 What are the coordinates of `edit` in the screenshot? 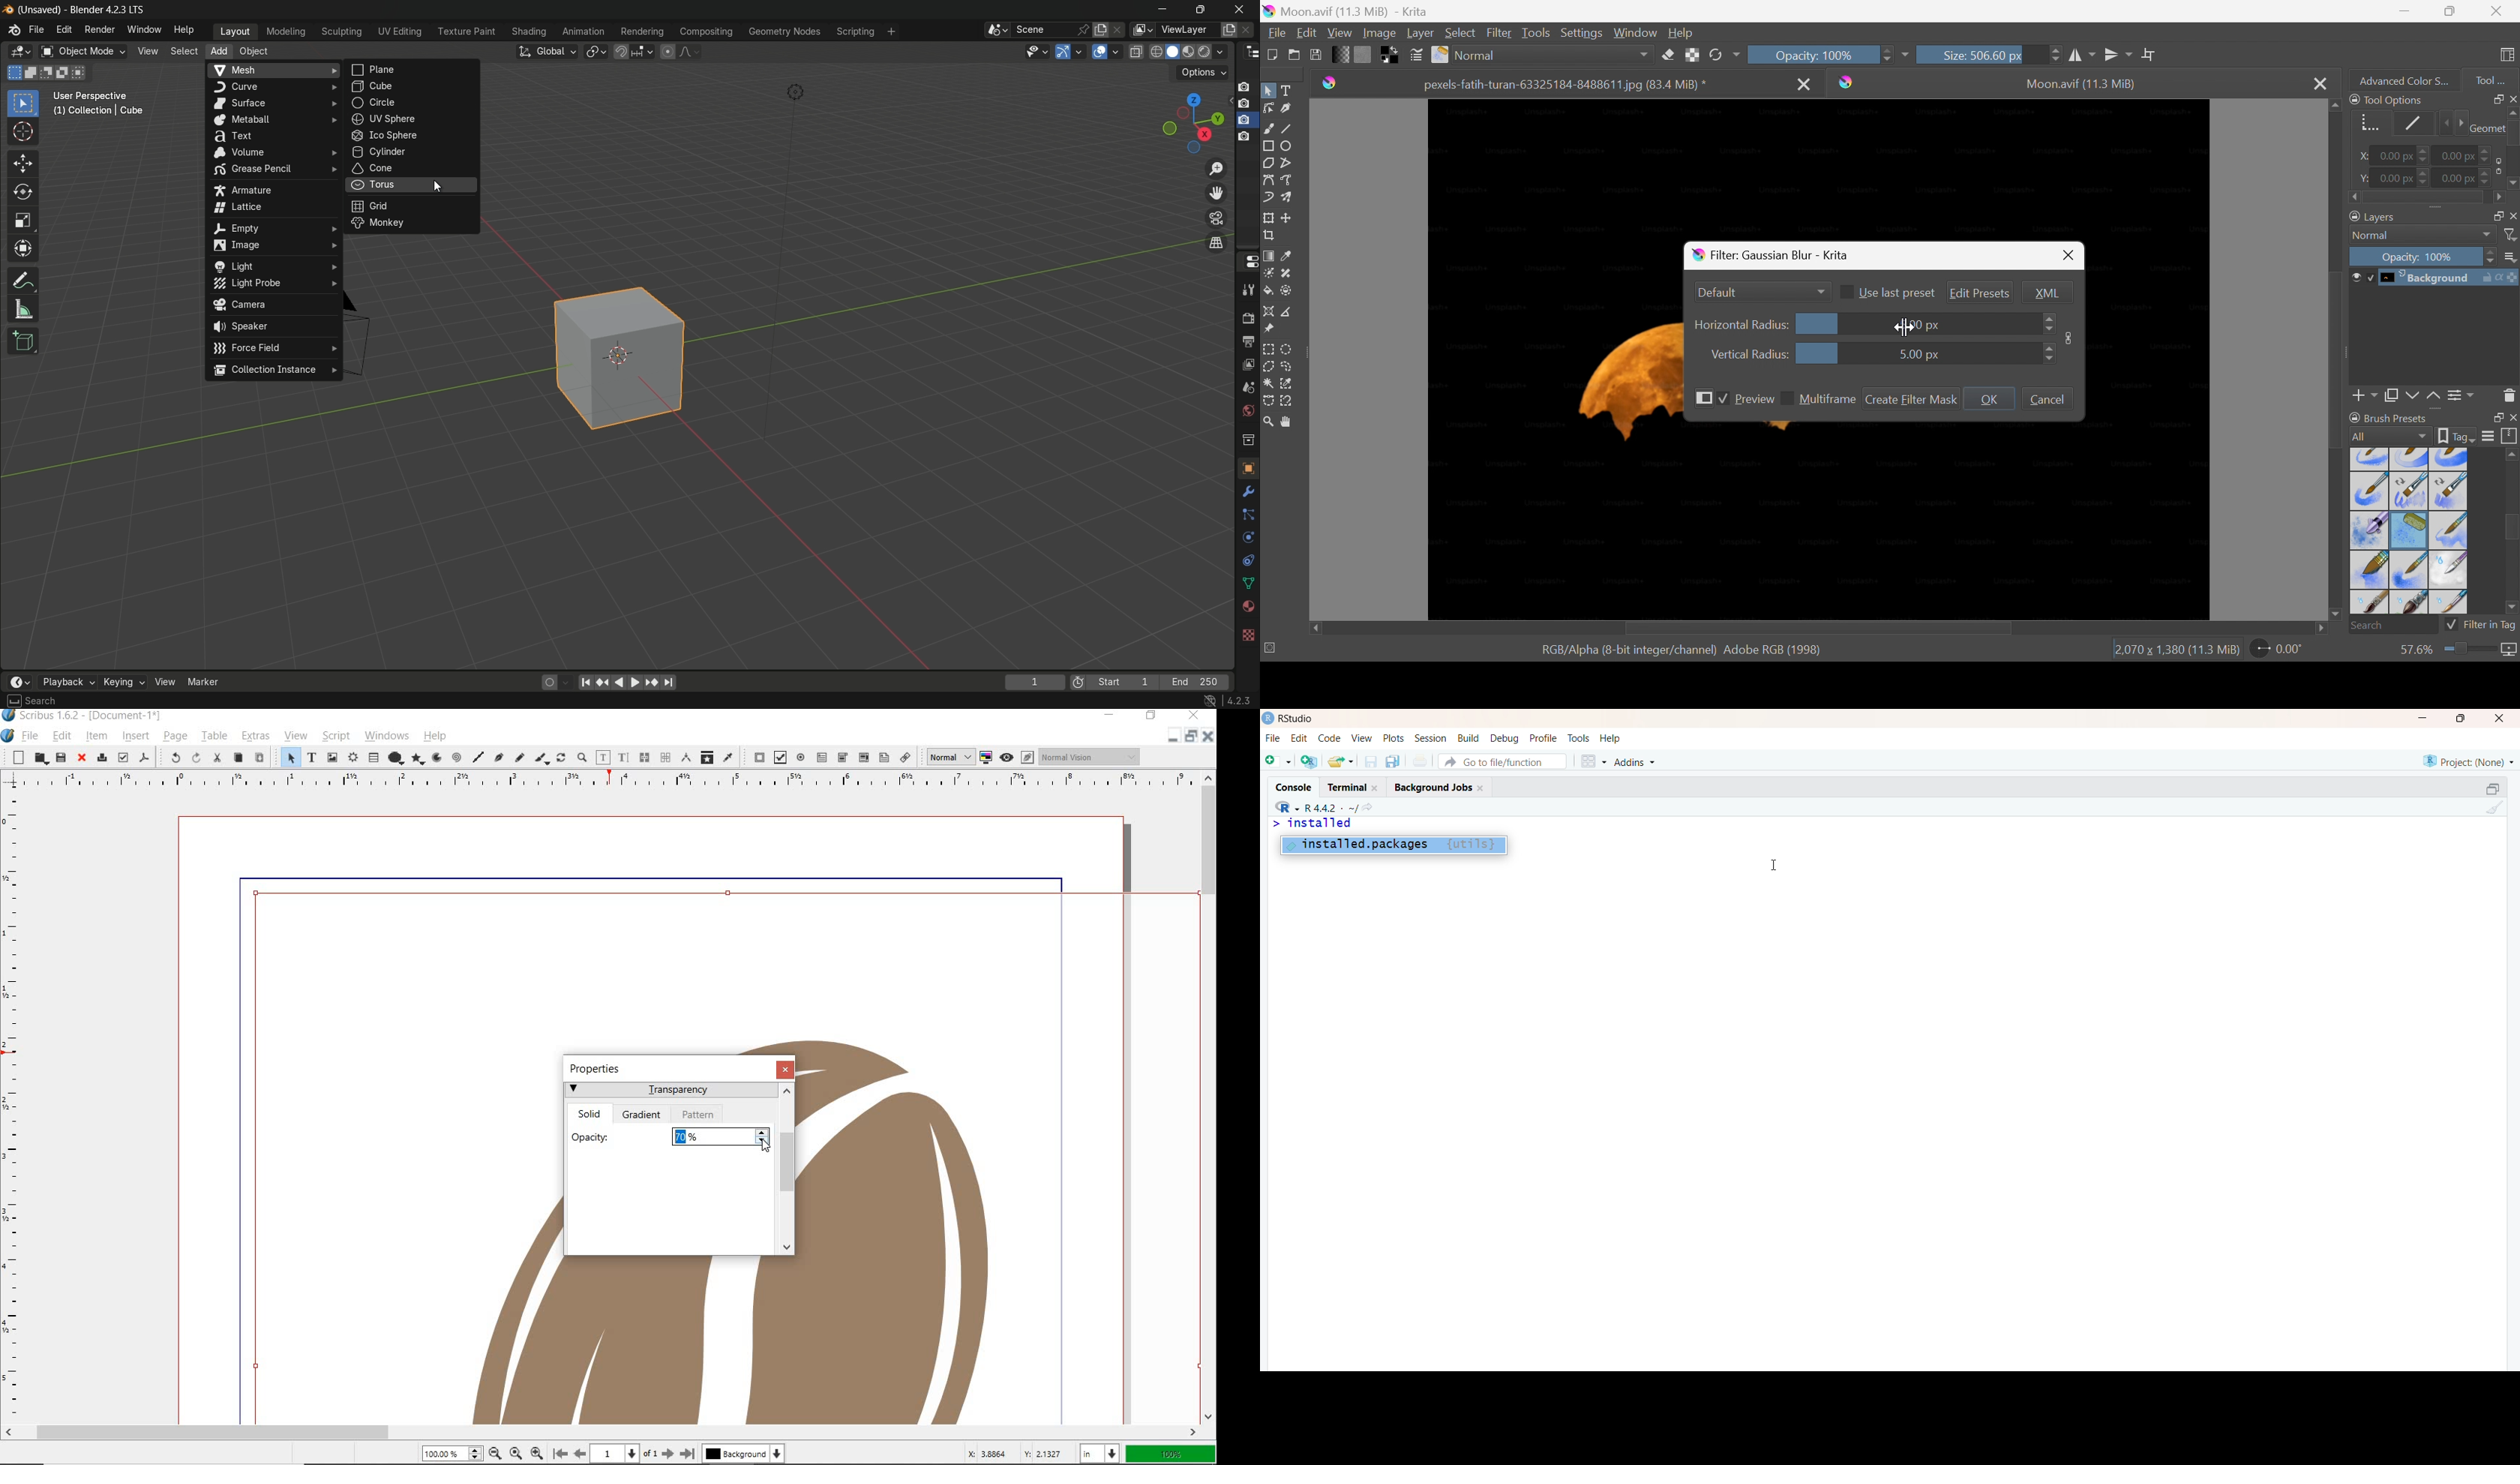 It's located at (1300, 738).